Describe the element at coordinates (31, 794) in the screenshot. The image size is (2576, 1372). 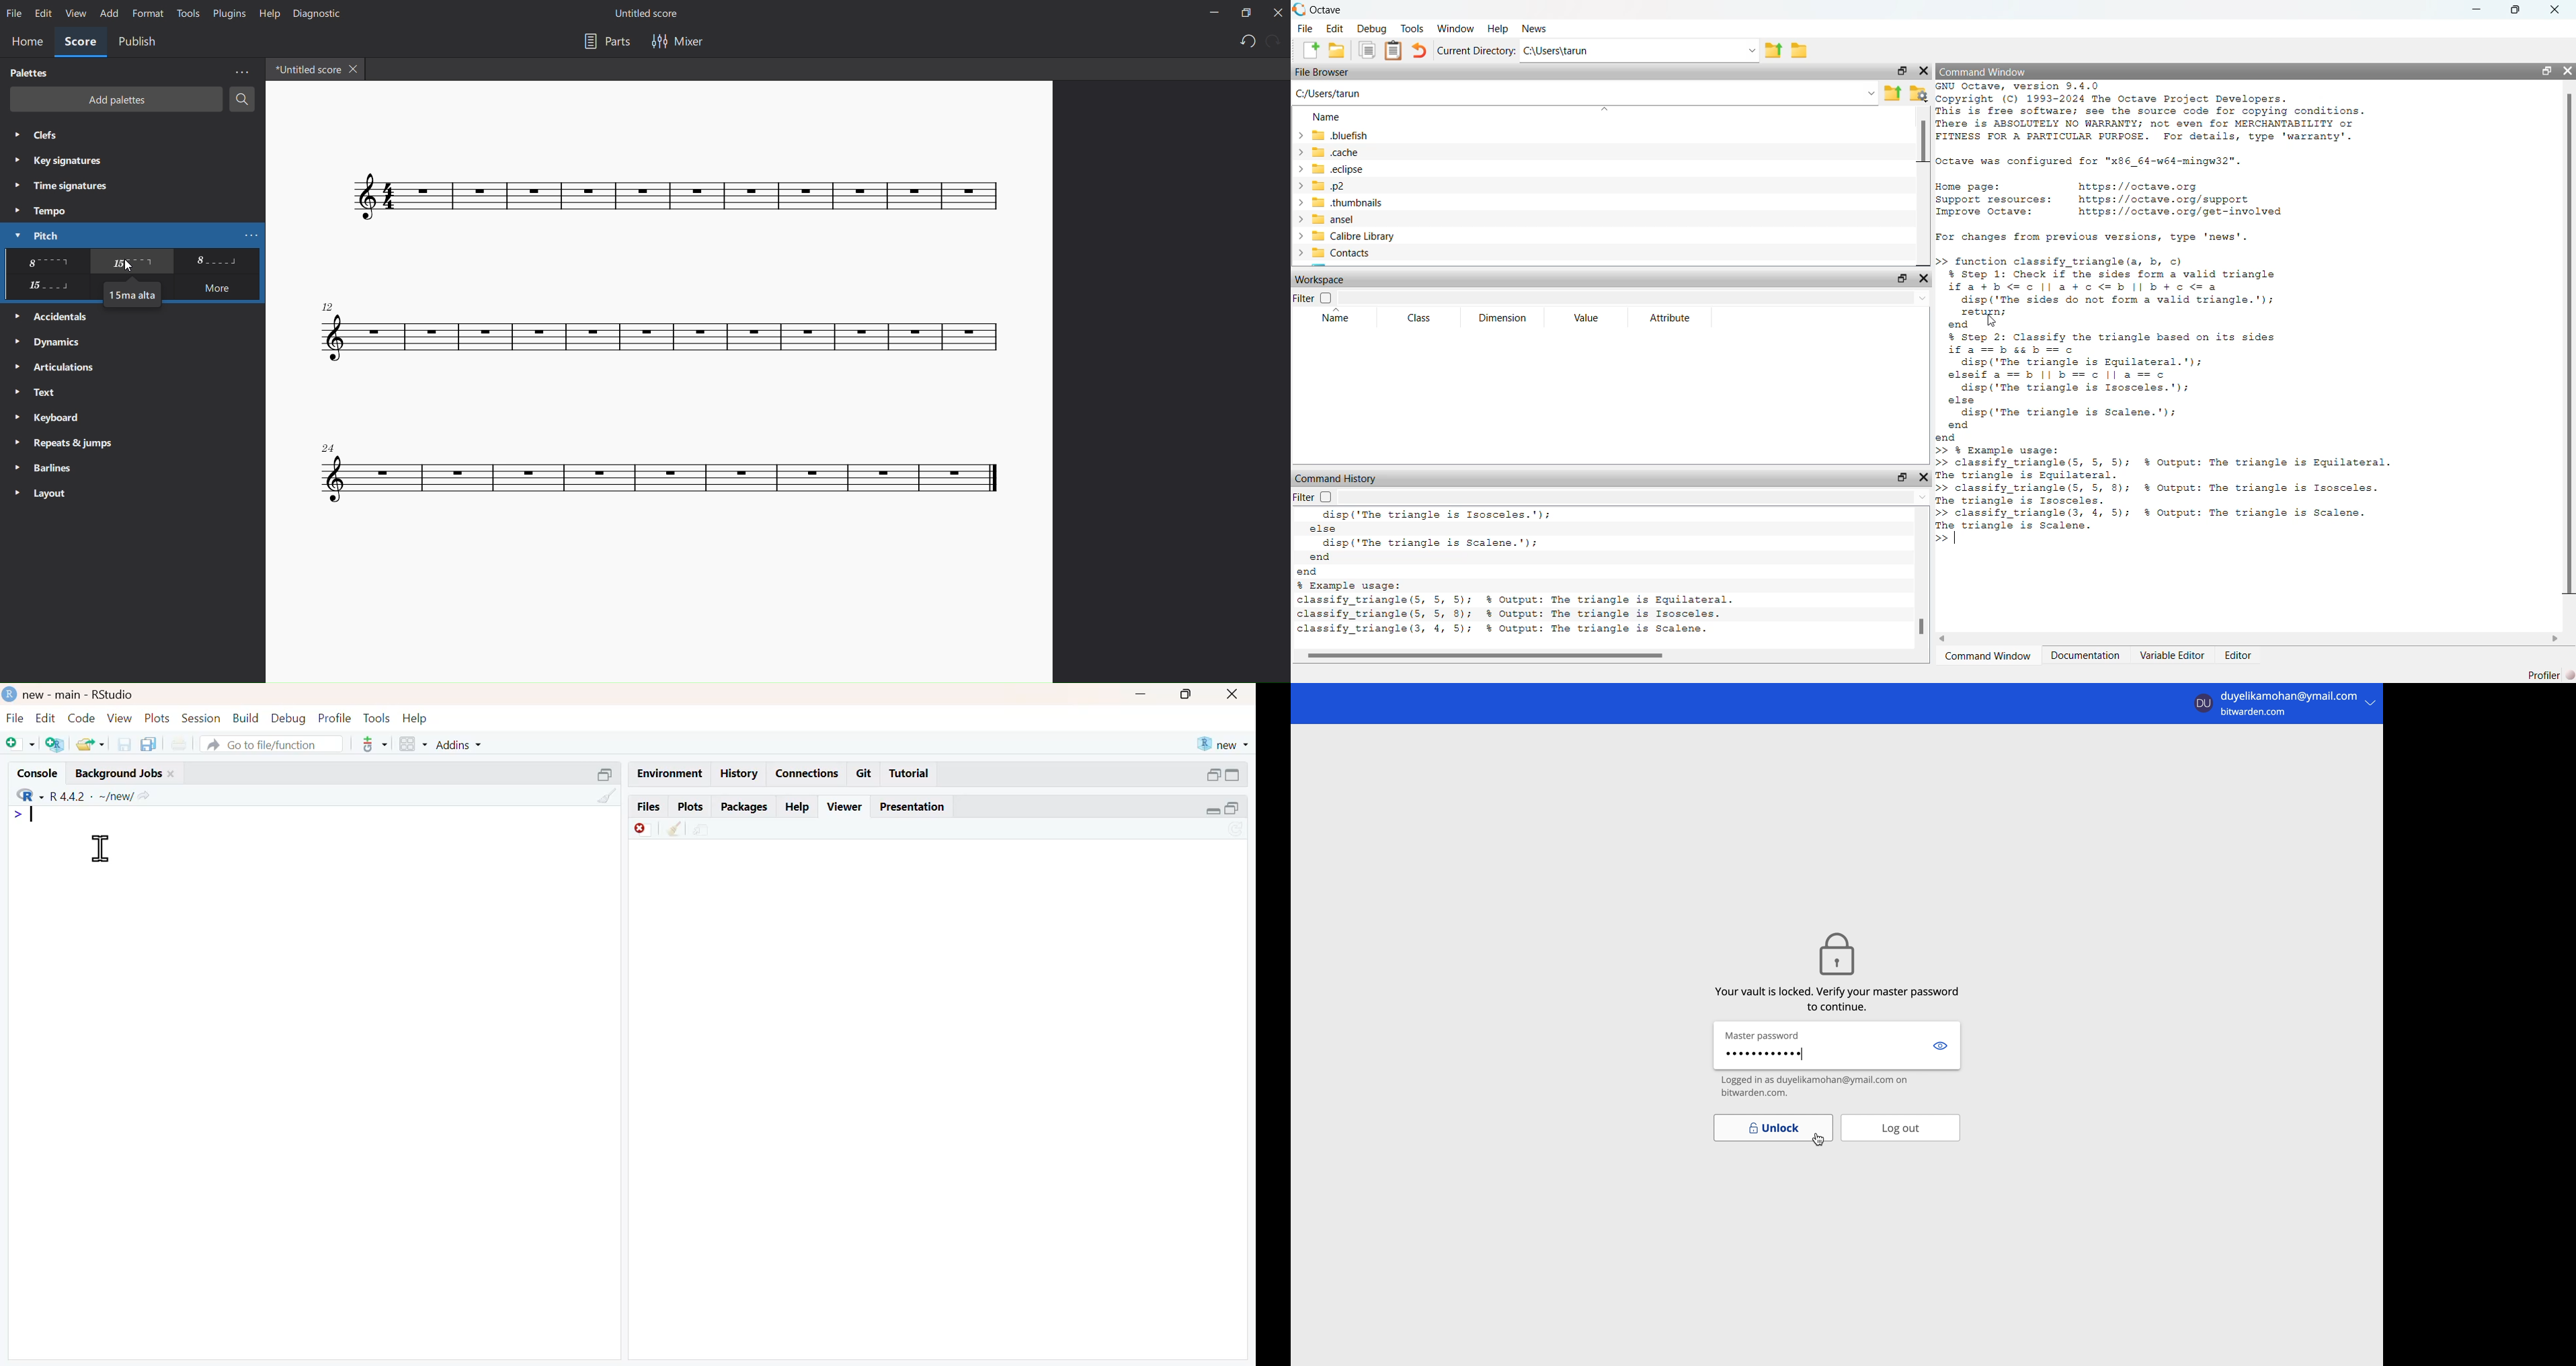
I see `R` at that location.